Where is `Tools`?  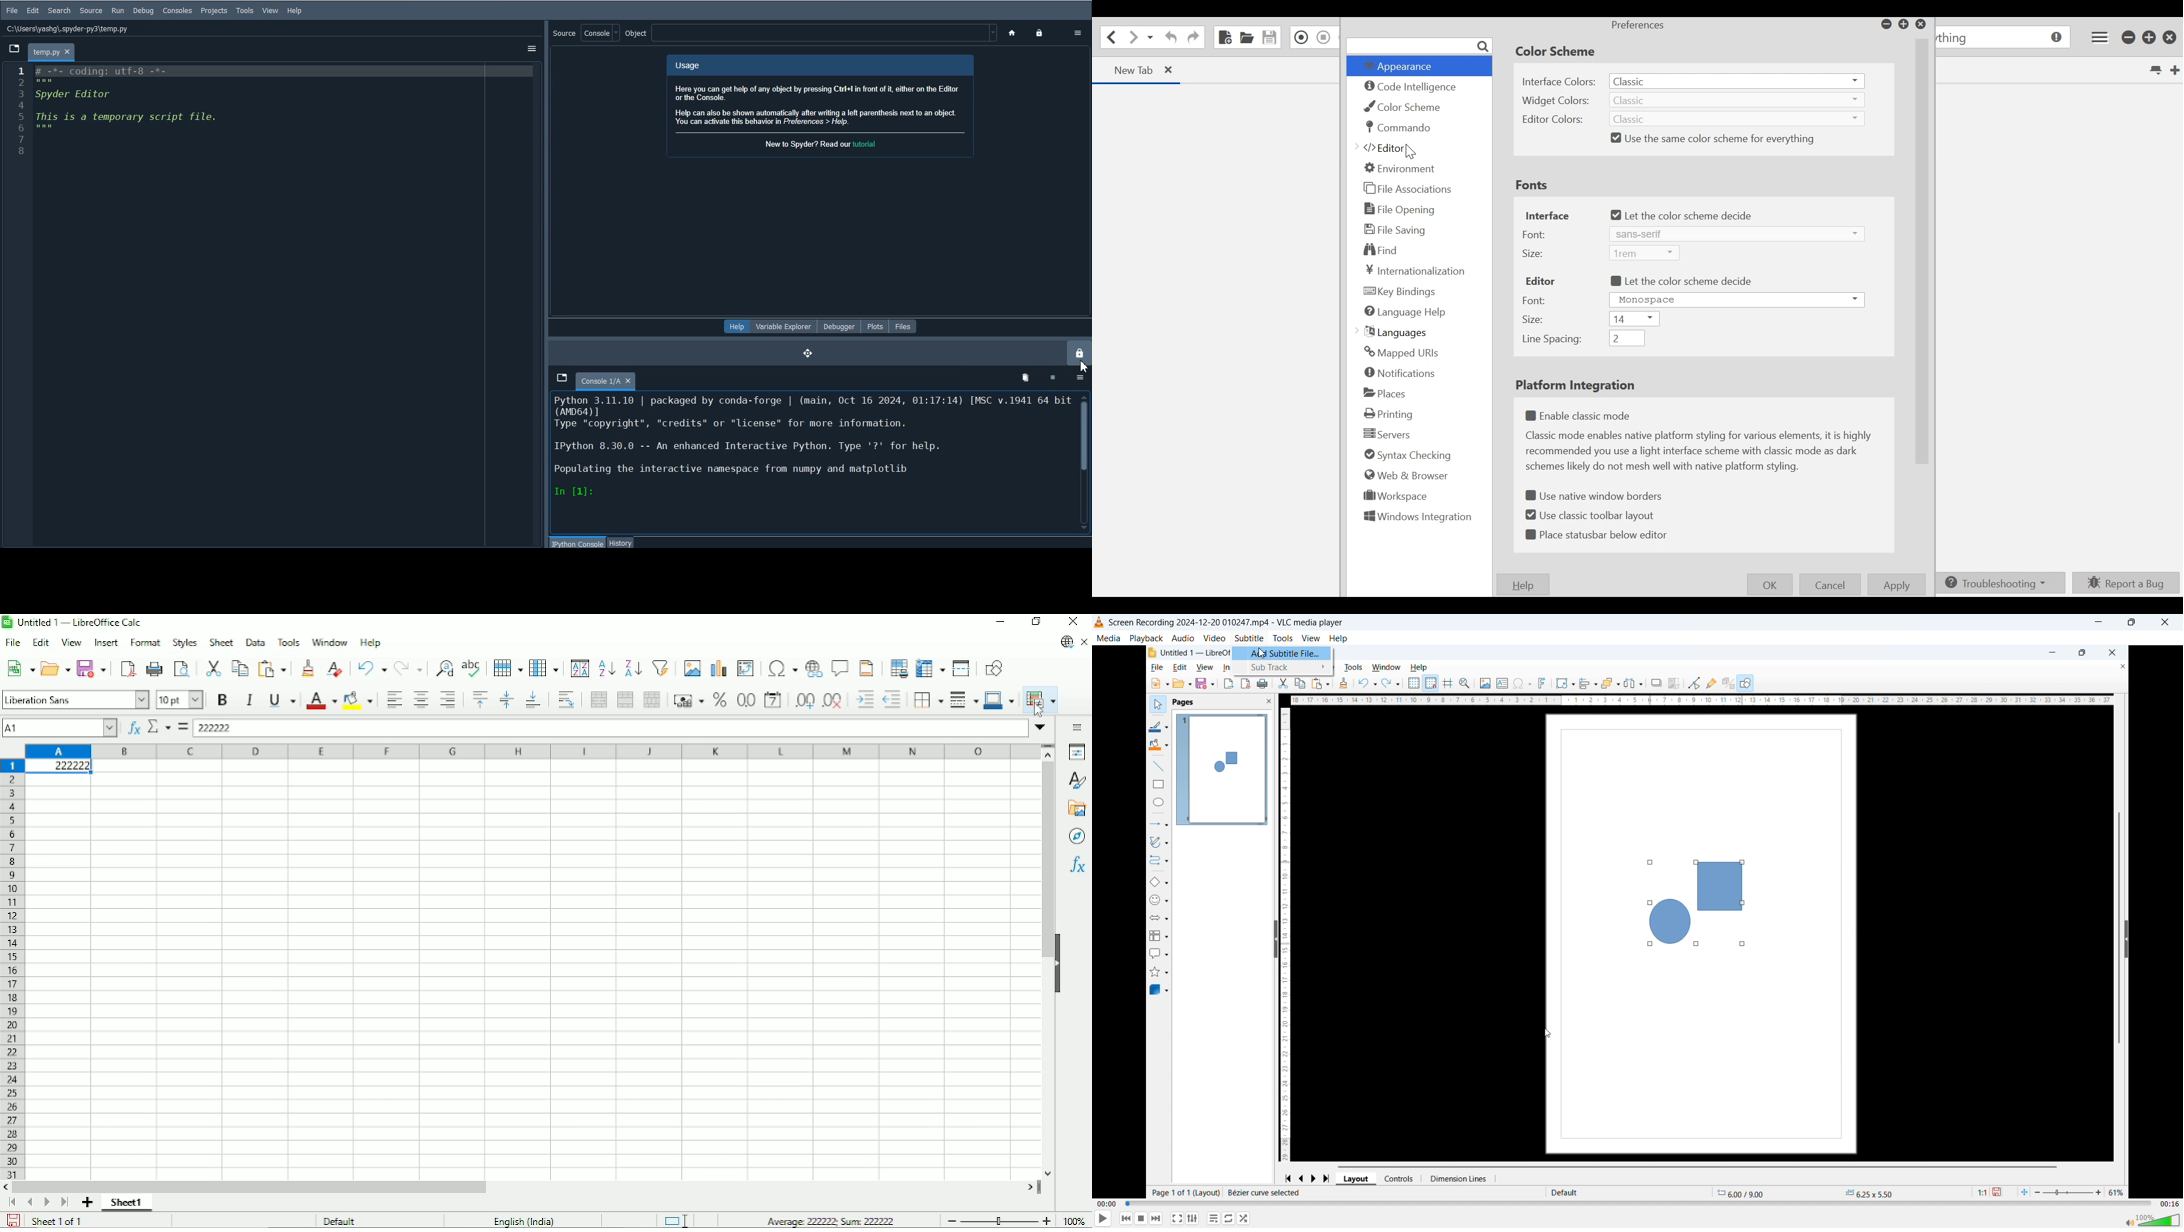
Tools is located at coordinates (287, 641).